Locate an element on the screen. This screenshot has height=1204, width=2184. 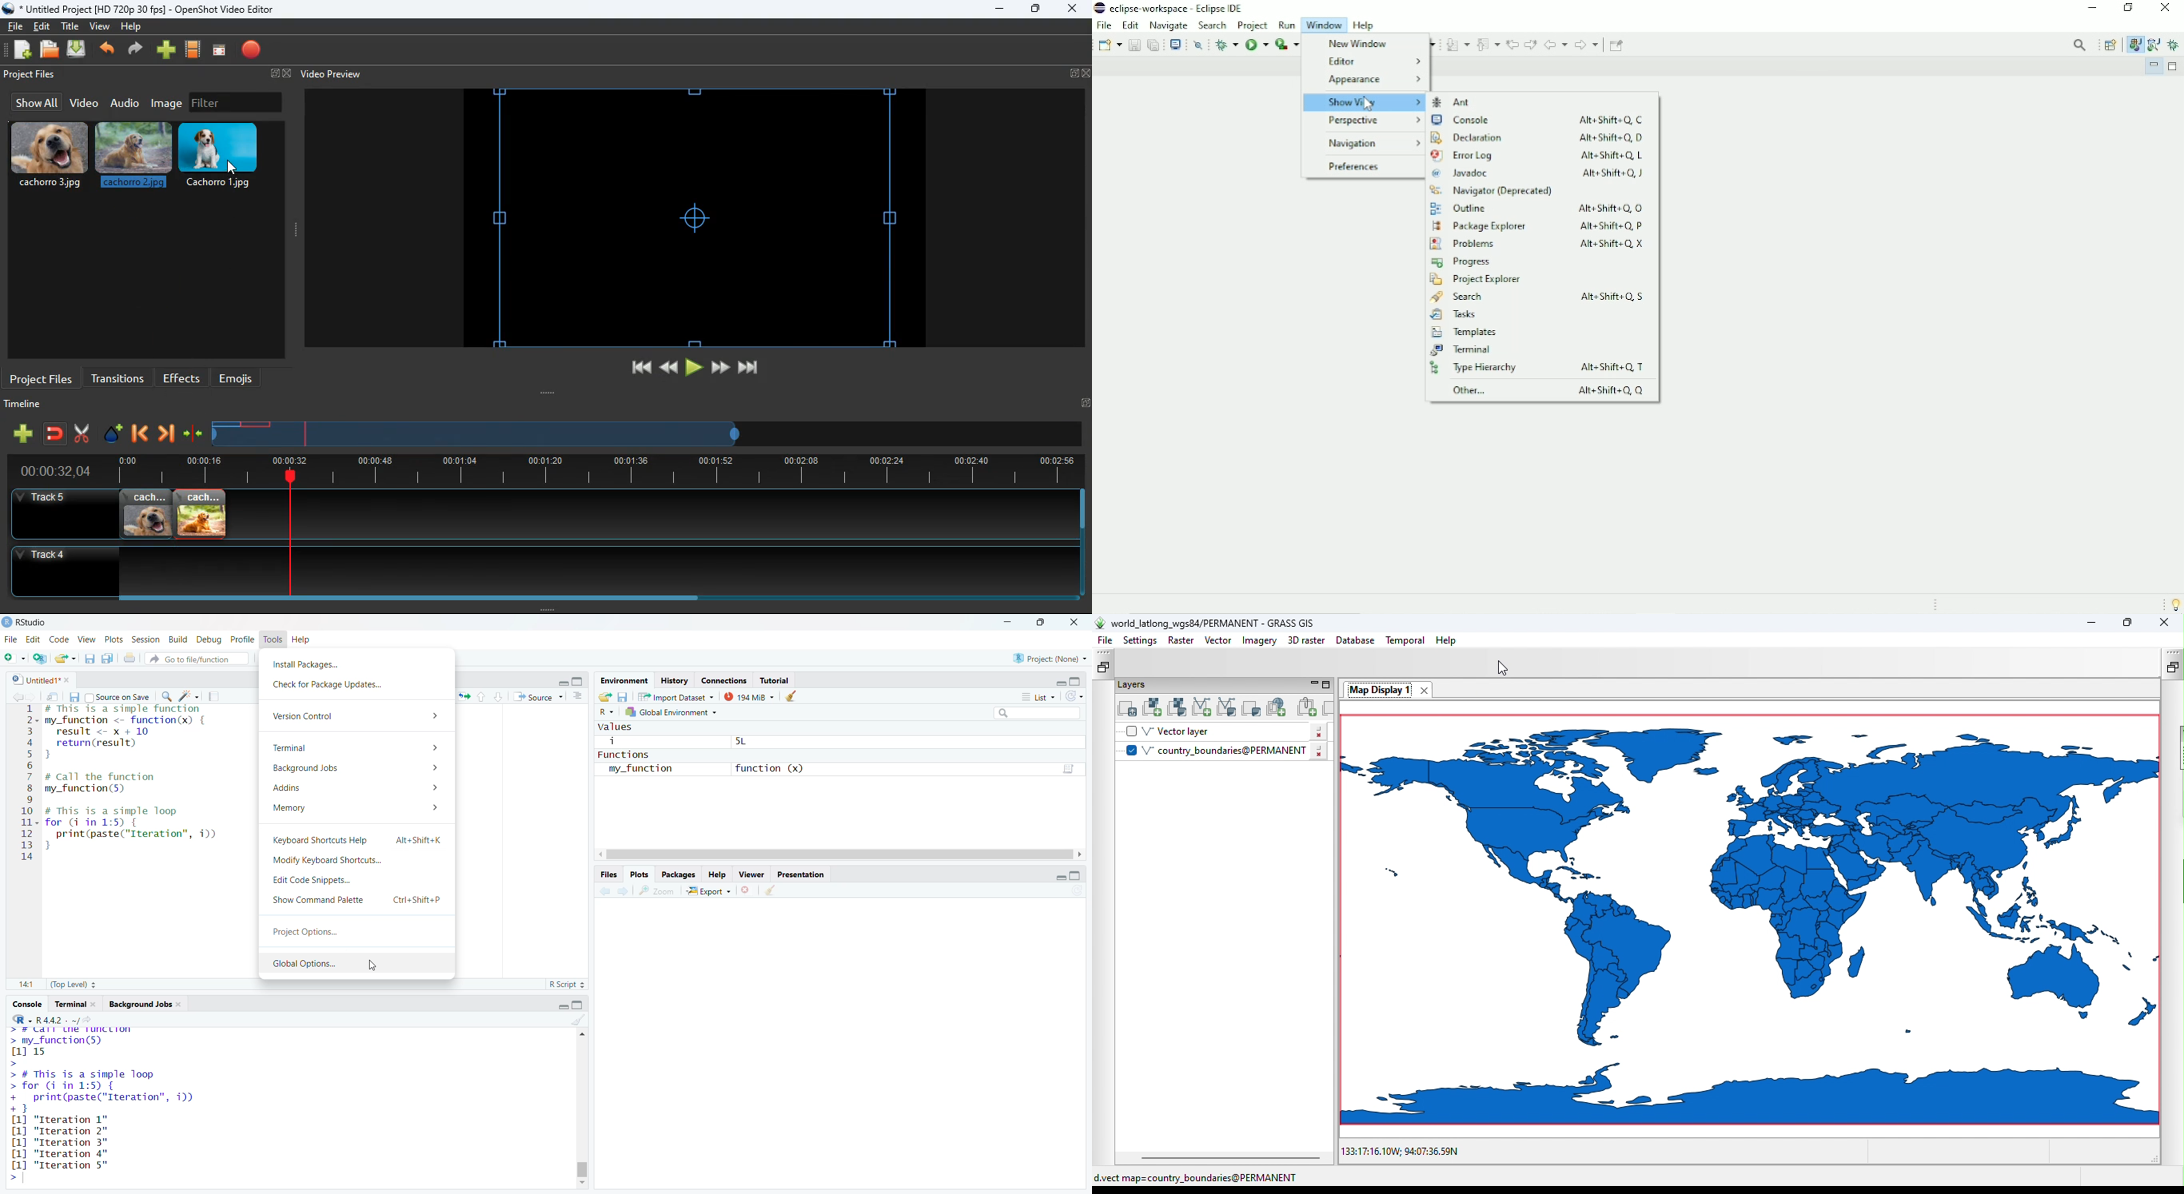
show in new window is located at coordinates (53, 696).